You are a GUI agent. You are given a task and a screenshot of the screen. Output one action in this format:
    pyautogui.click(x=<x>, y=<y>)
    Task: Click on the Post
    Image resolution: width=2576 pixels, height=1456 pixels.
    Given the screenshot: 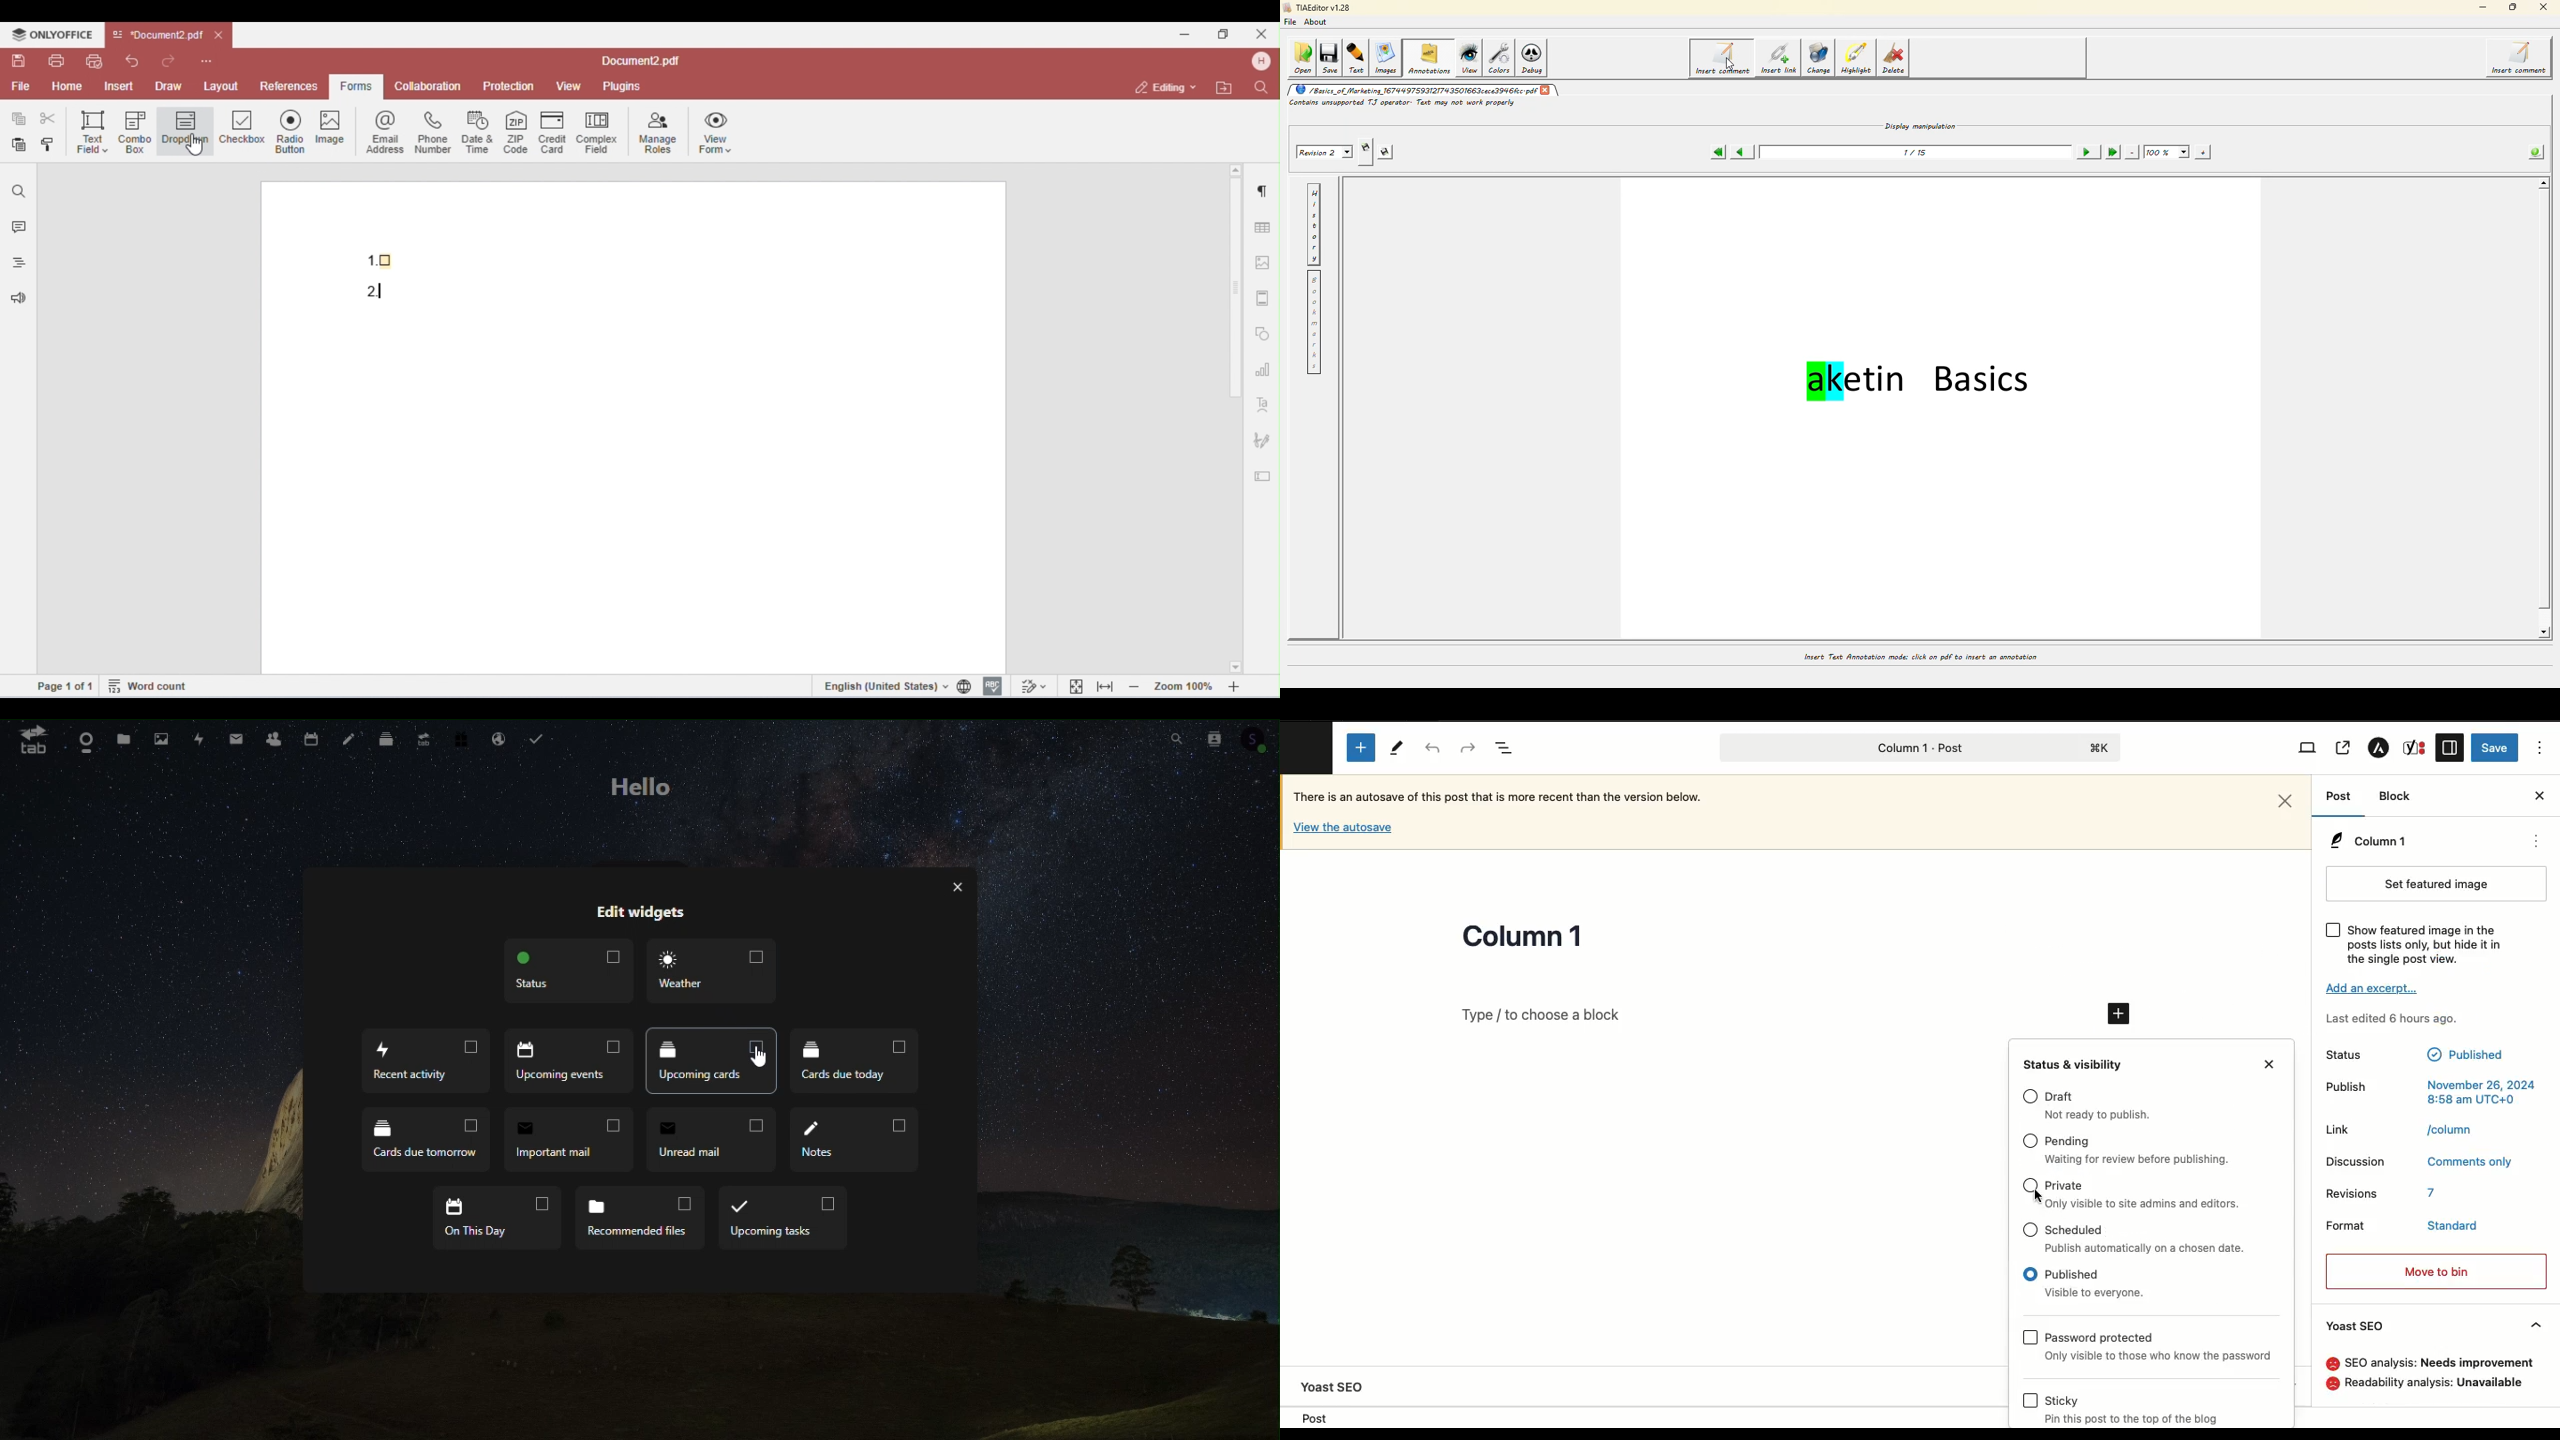 What is the action you would take?
    pyautogui.click(x=2337, y=797)
    